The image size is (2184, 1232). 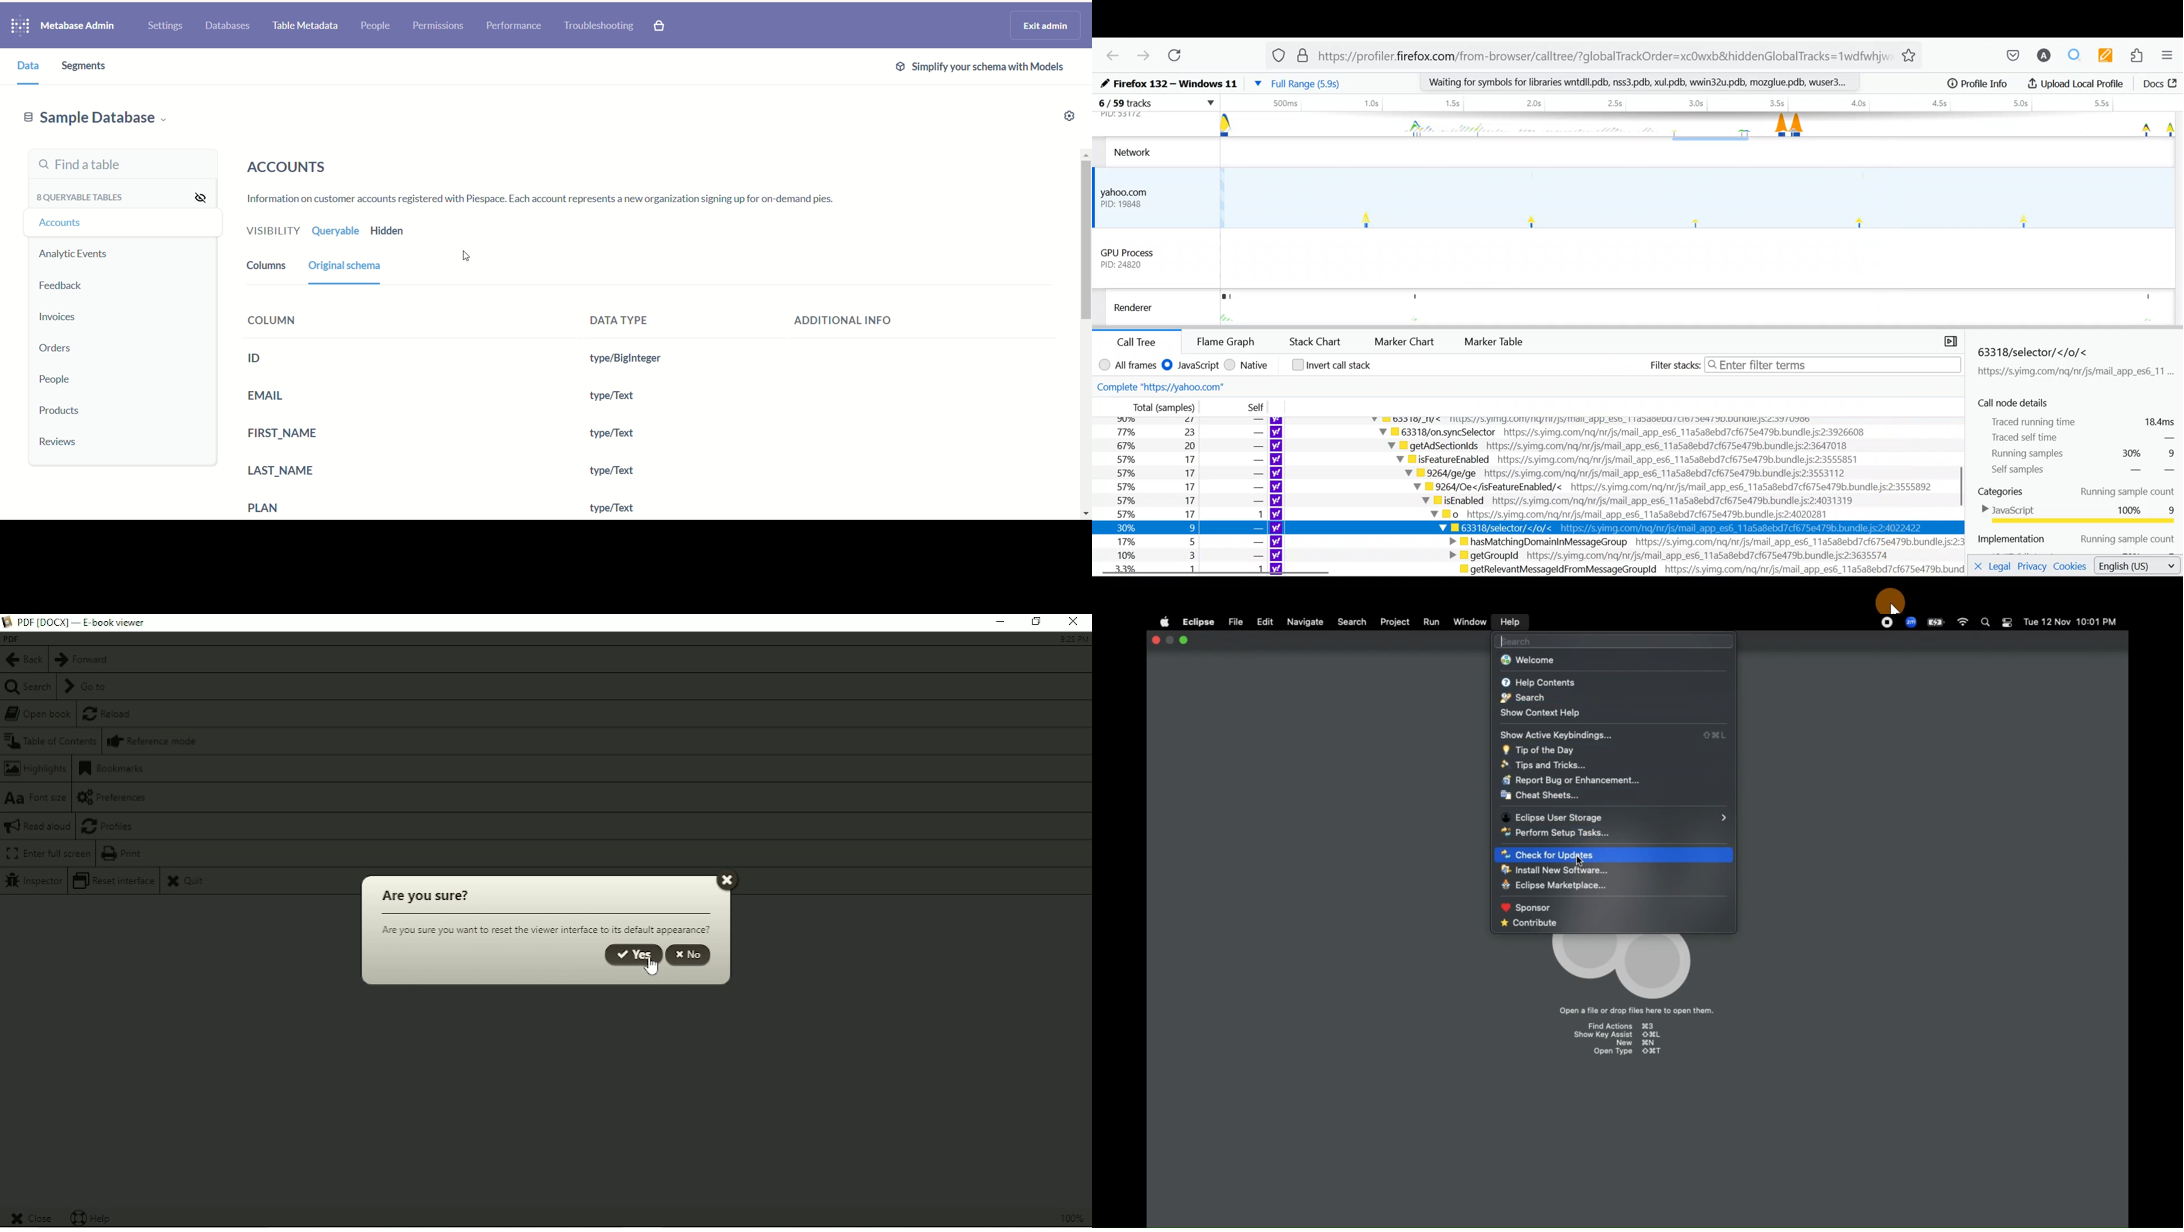 I want to click on segments, so click(x=83, y=68).